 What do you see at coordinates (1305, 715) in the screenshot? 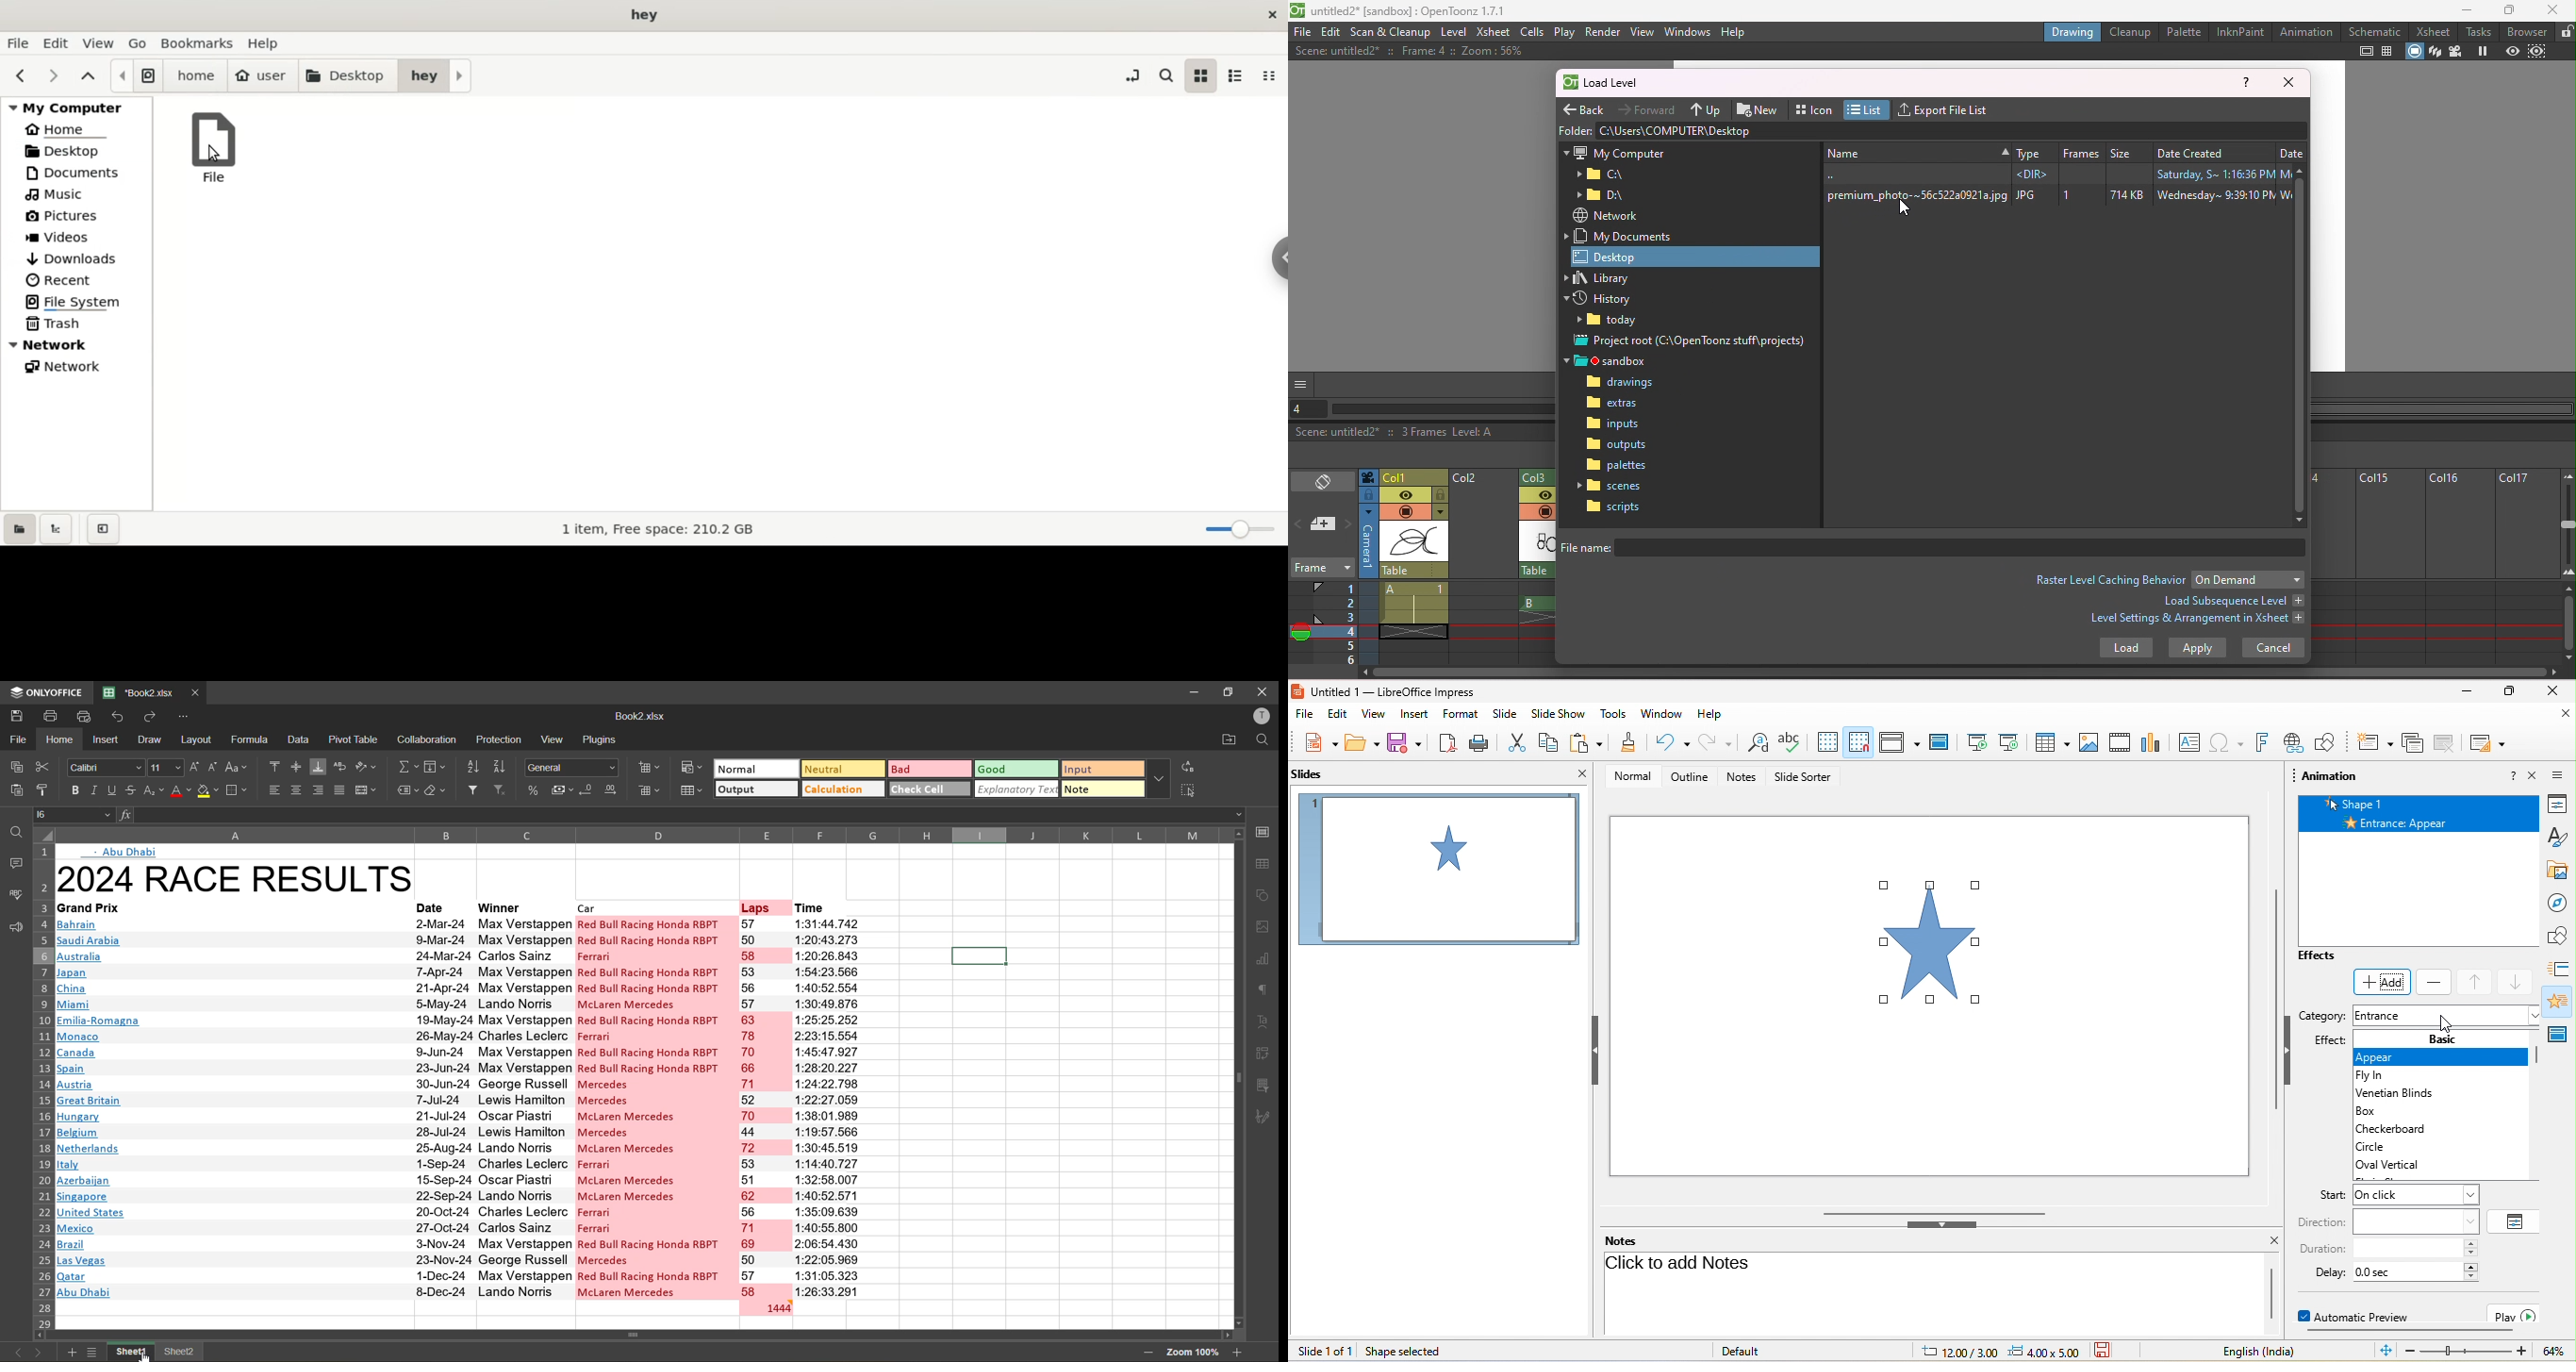
I see `file` at bounding box center [1305, 715].